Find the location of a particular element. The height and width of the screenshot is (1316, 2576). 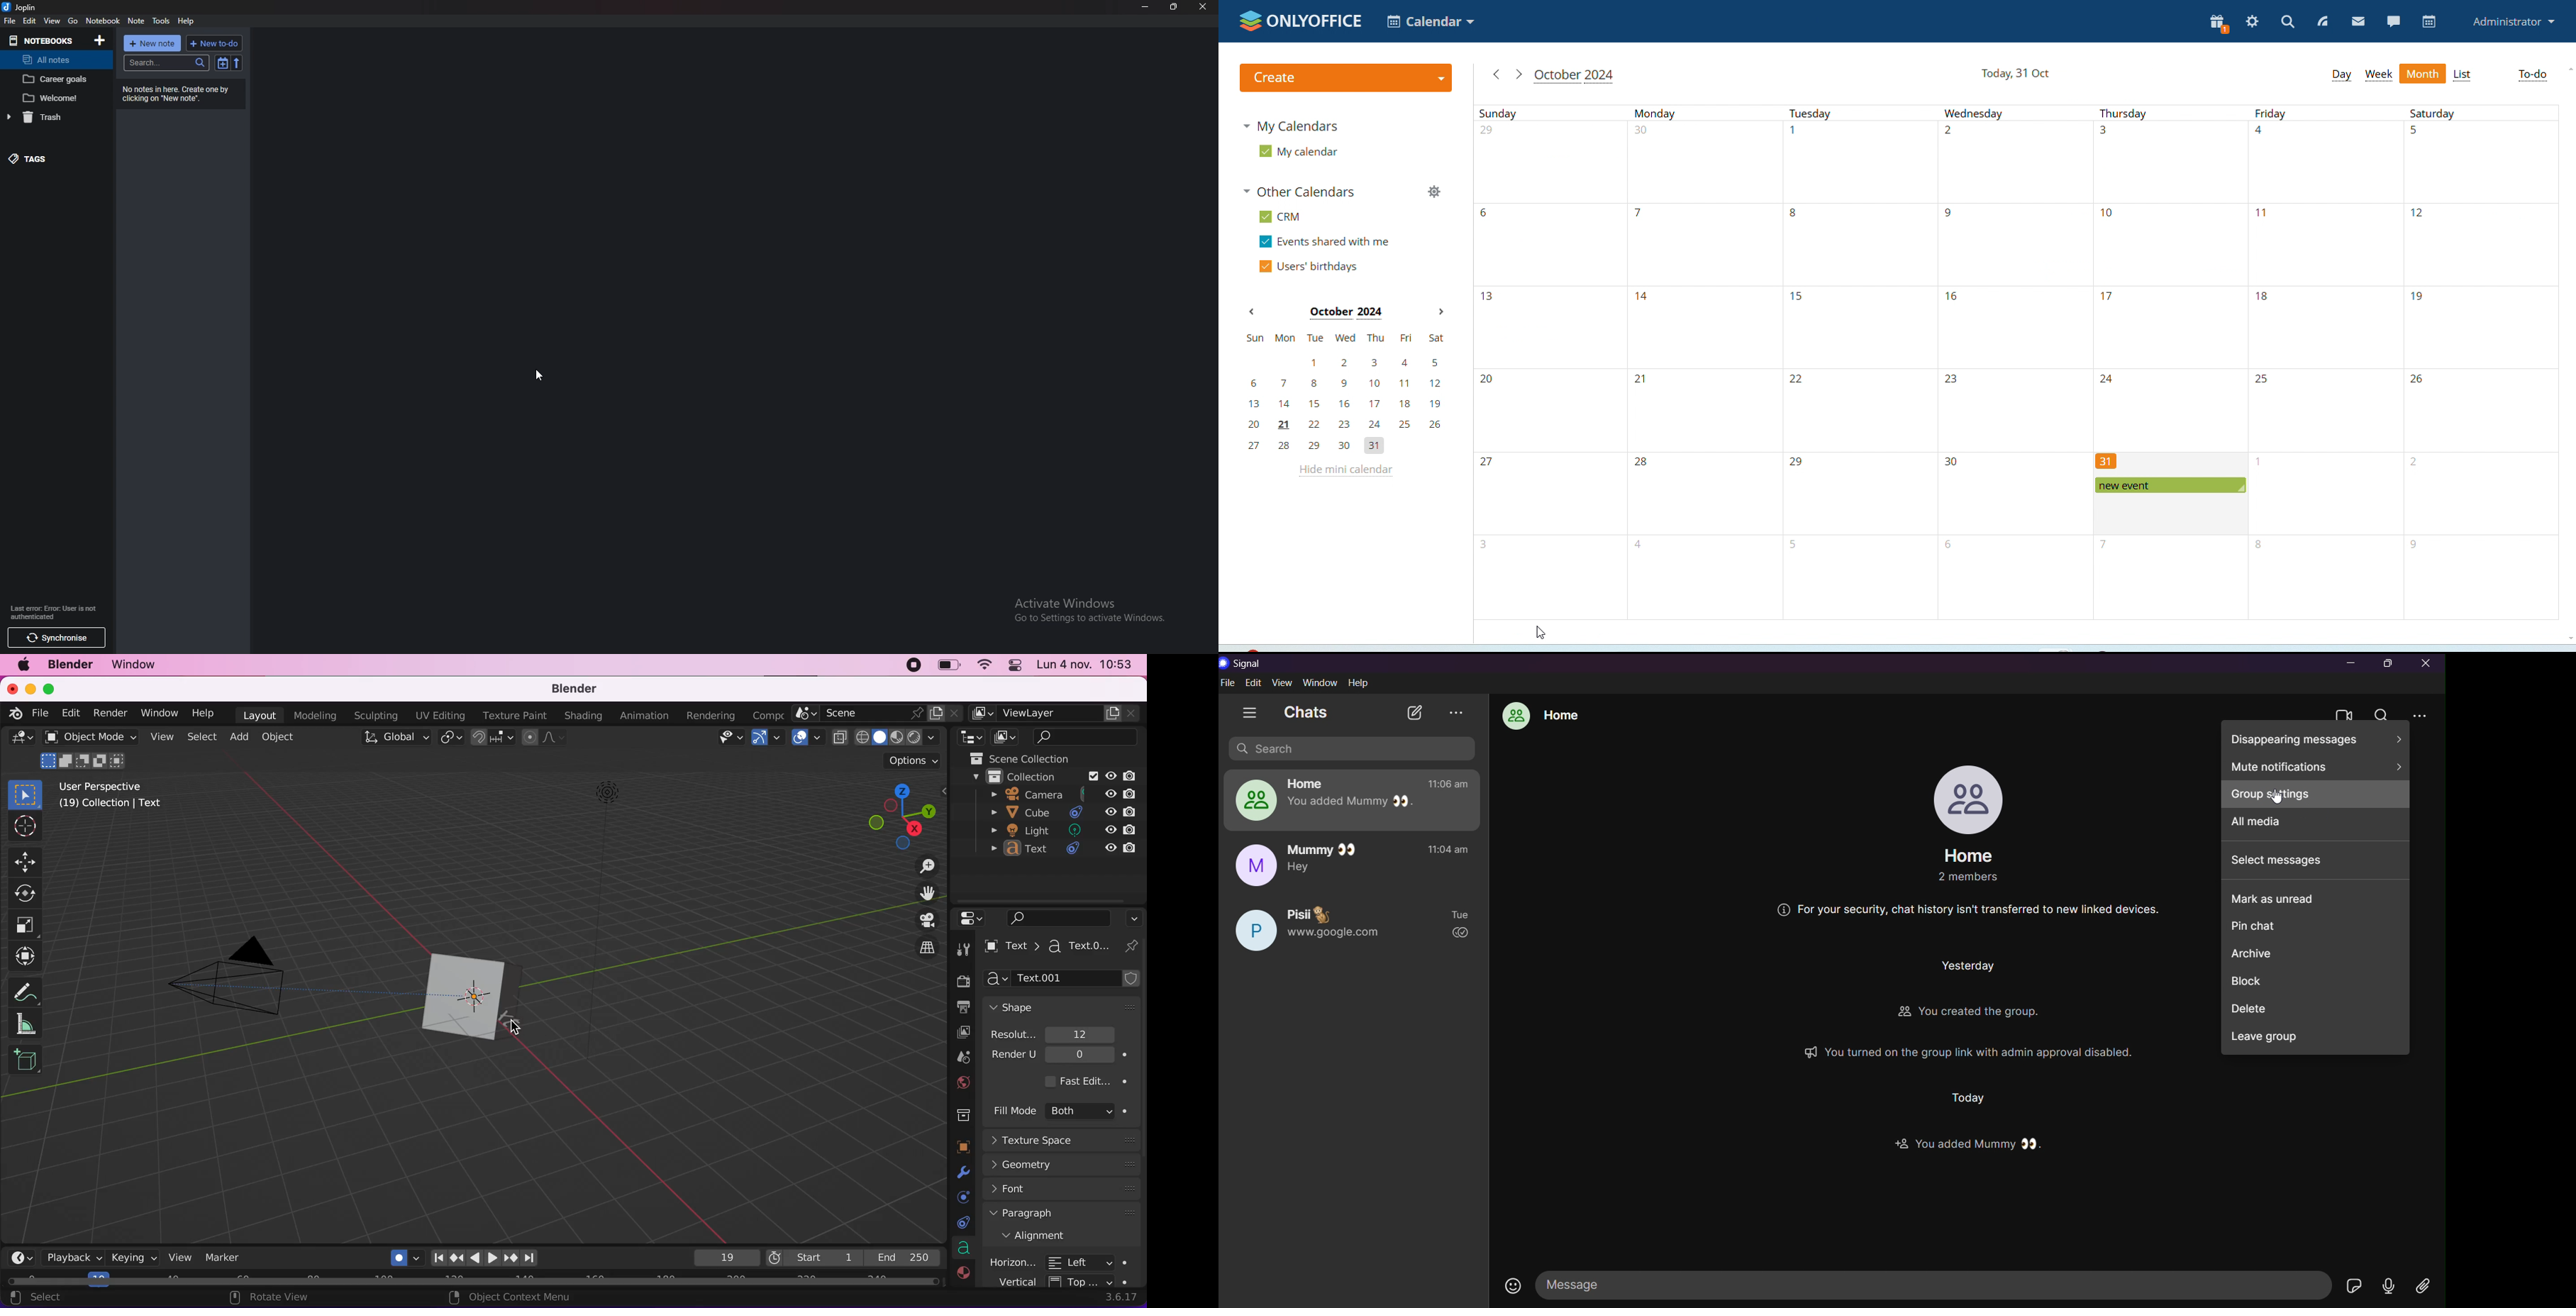

help is located at coordinates (207, 714).